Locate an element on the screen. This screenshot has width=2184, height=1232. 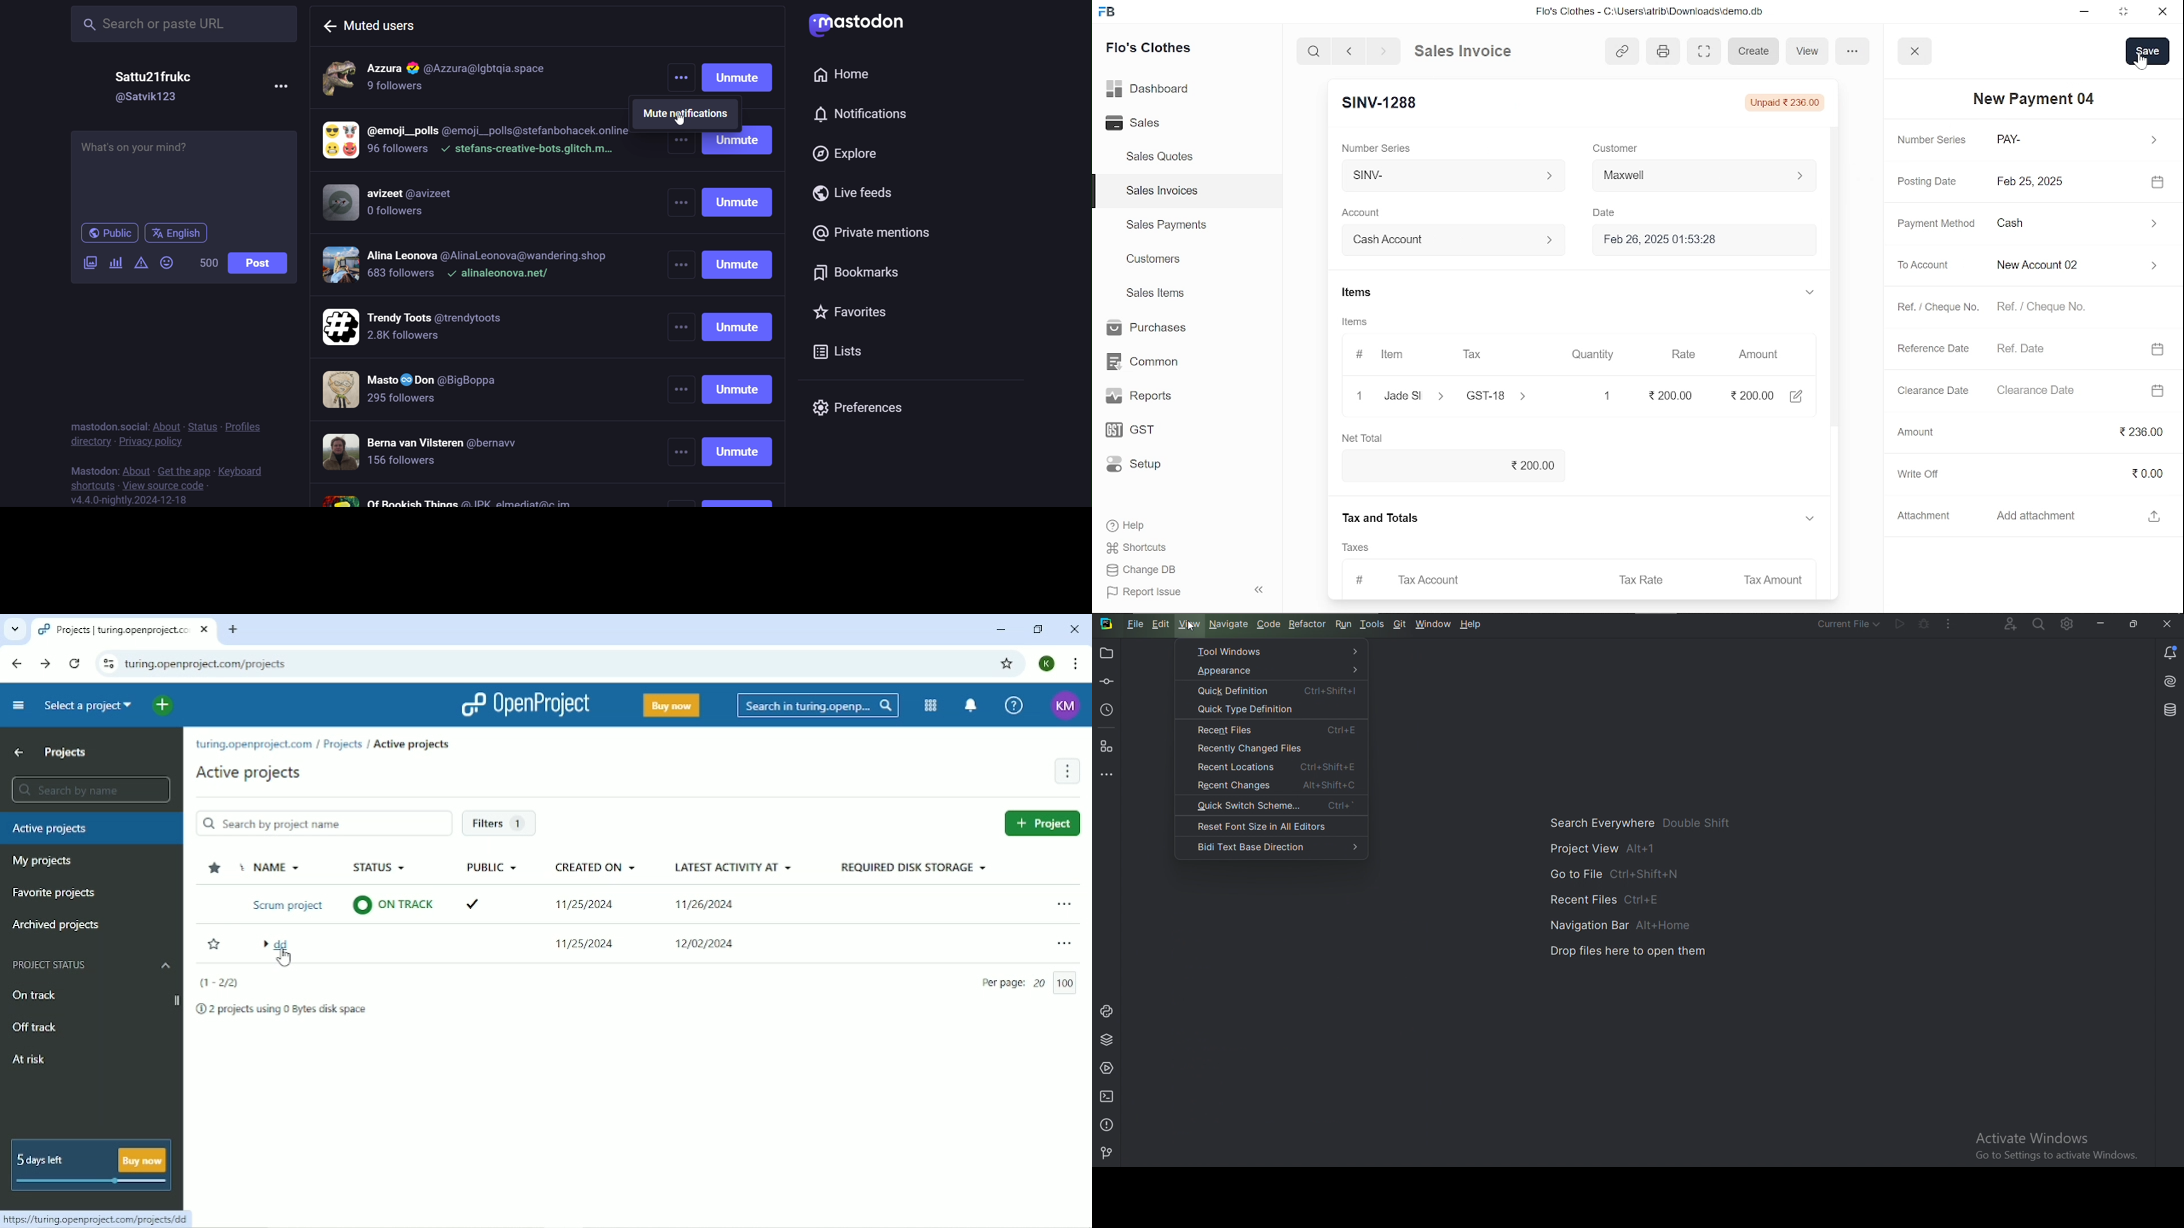
On track is located at coordinates (35, 995).